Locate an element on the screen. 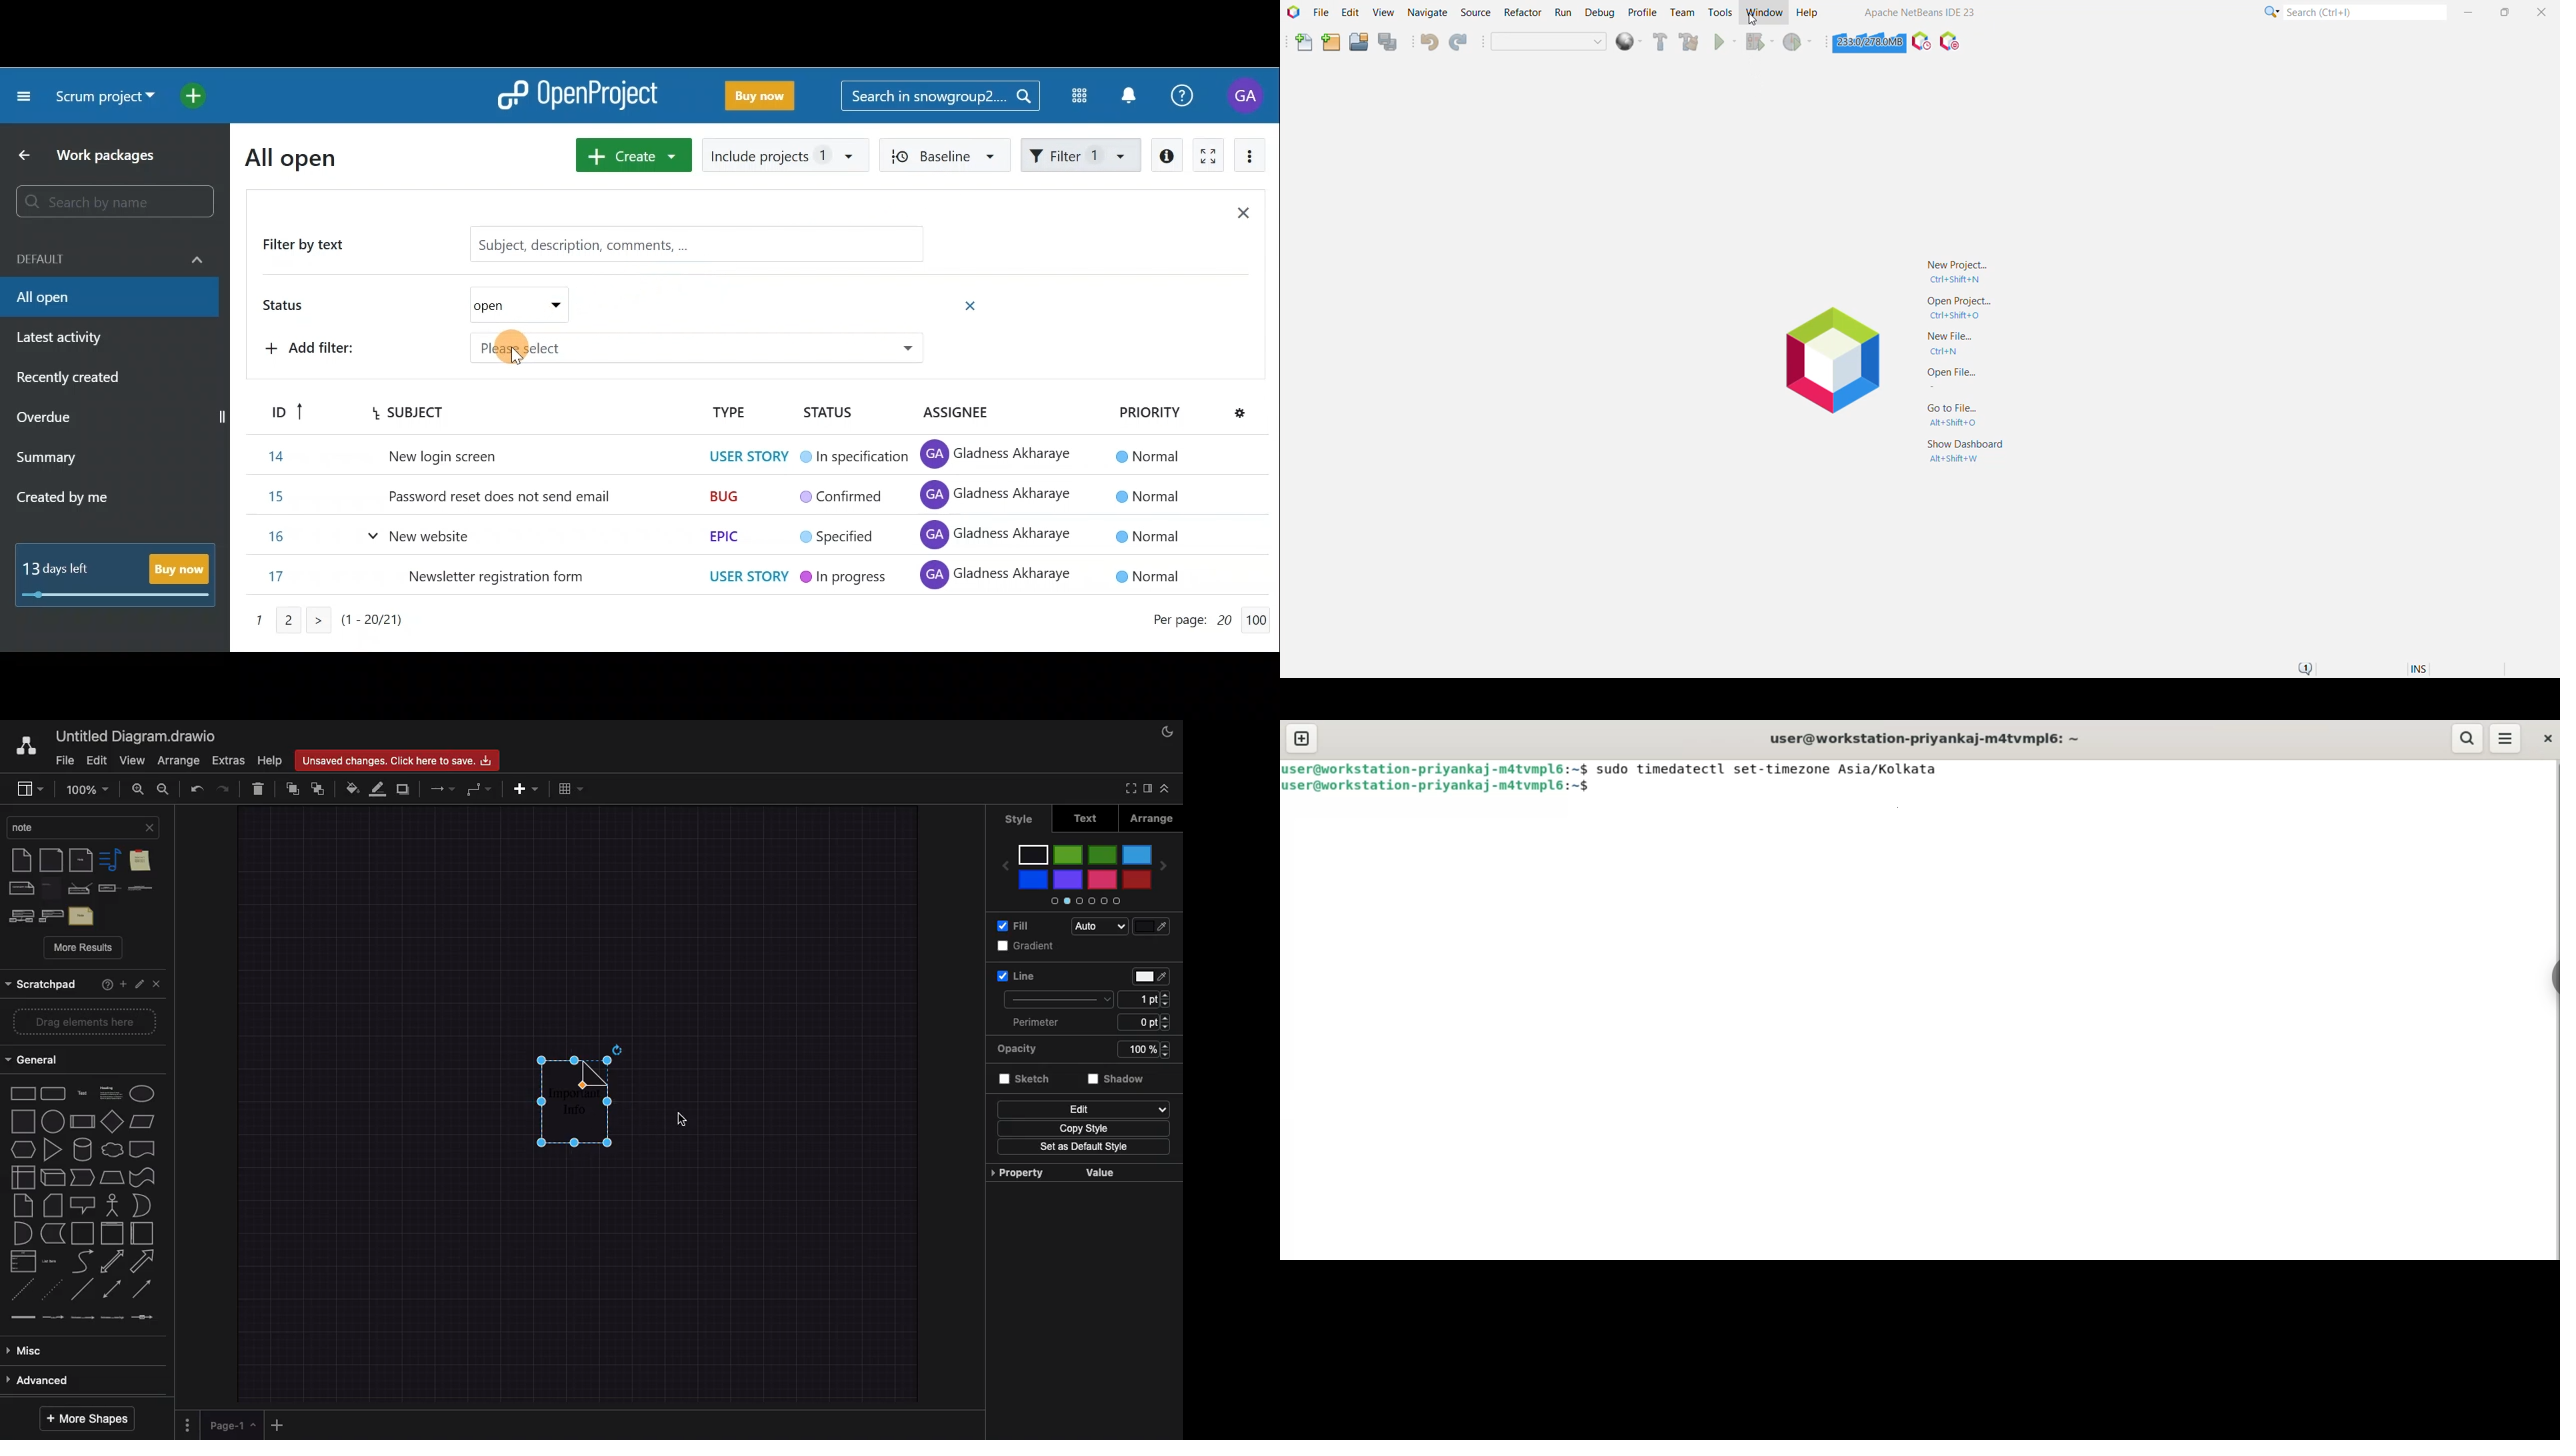 The width and height of the screenshot is (2576, 1456). increase line width is located at coordinates (1167, 993).